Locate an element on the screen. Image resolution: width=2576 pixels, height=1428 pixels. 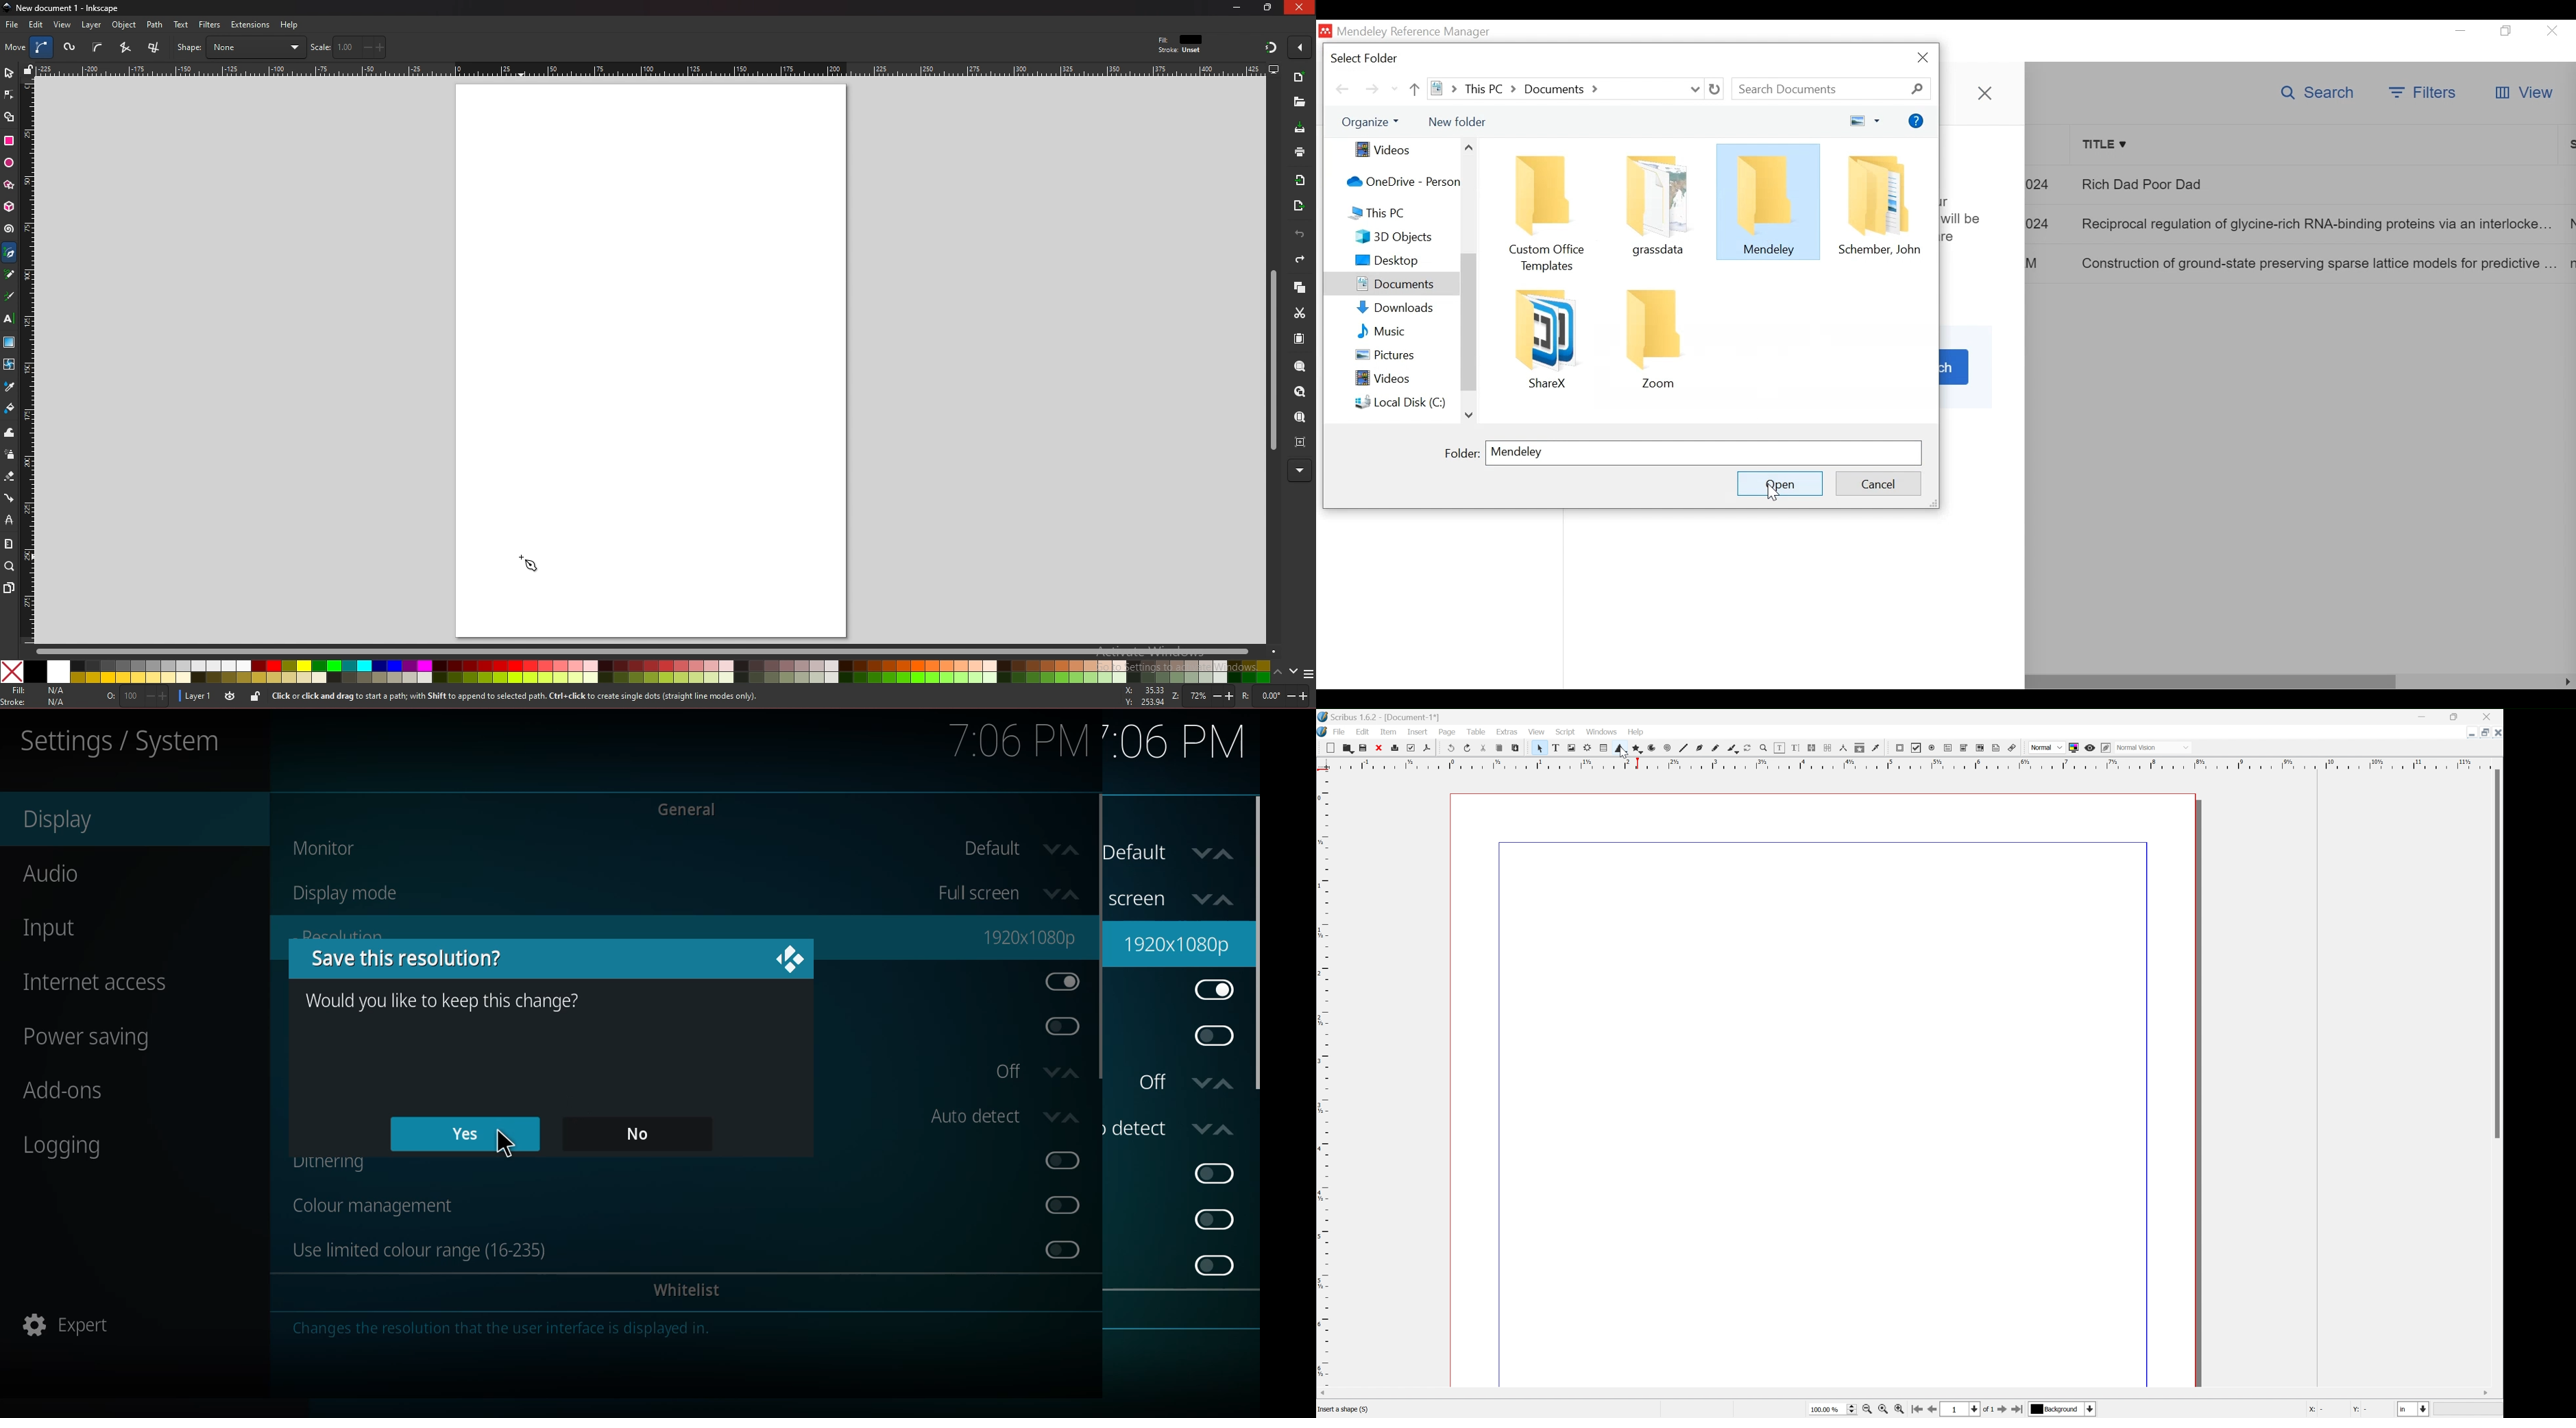
Scroll Left is located at coordinates (1324, 1392).